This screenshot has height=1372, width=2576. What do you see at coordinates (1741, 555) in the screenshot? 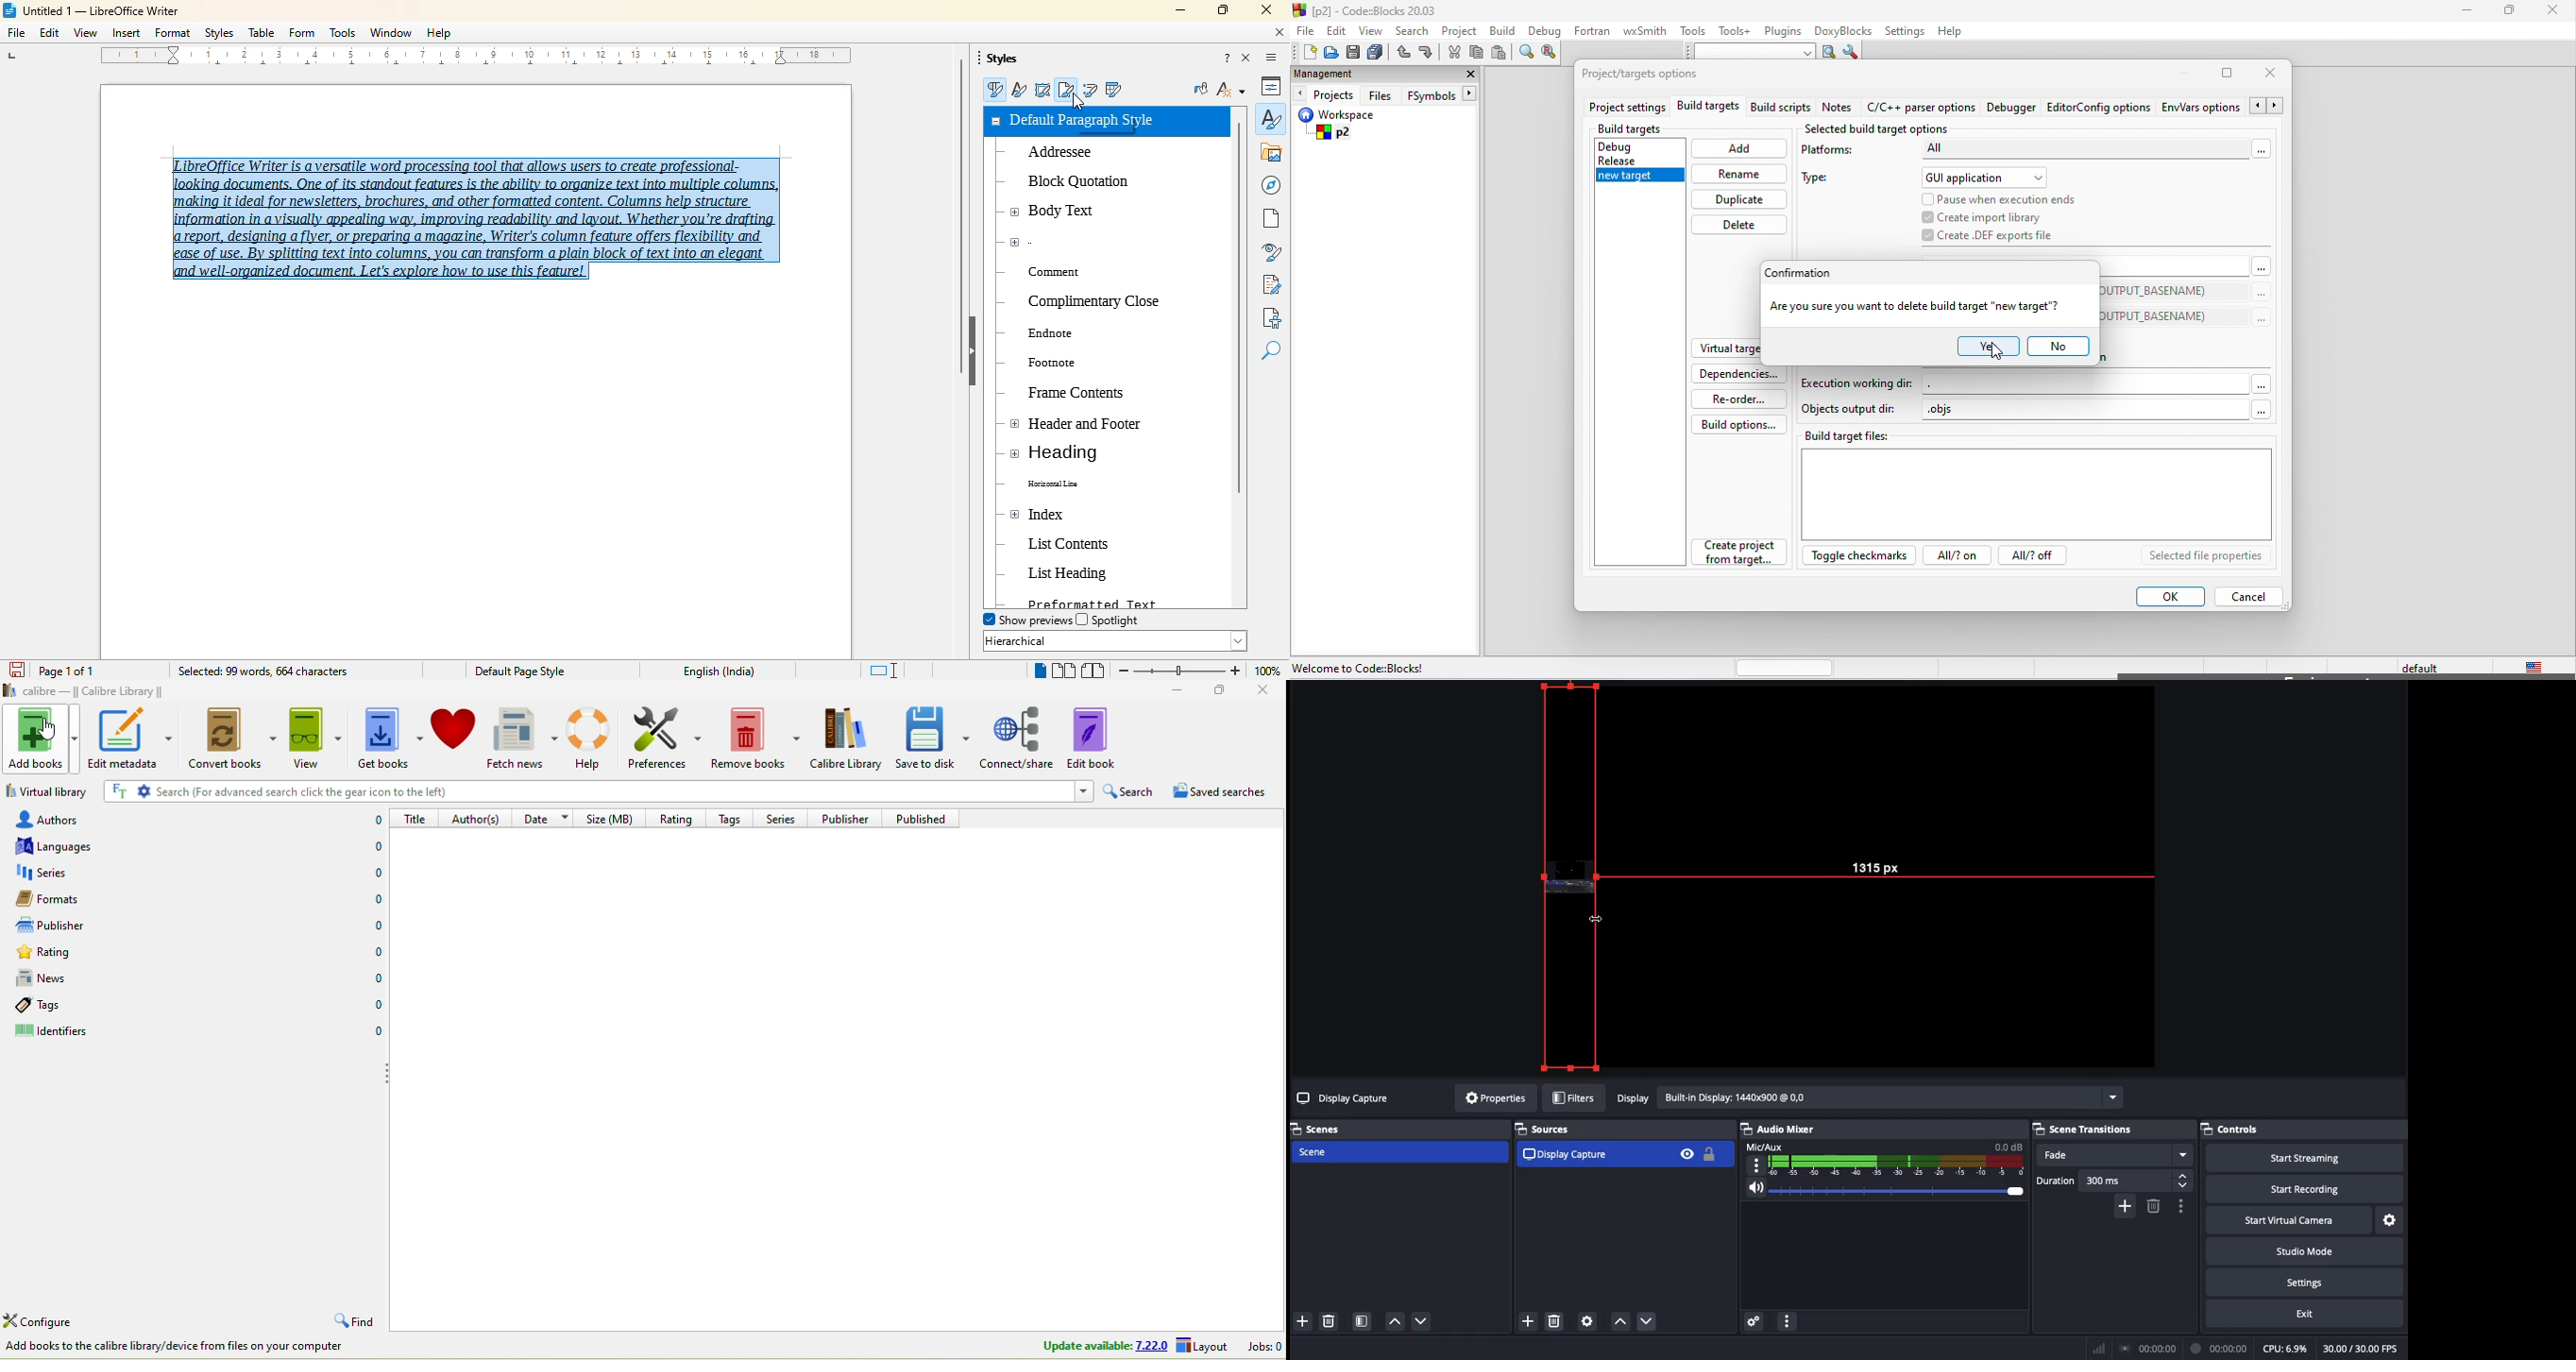
I see `create project from target` at bounding box center [1741, 555].